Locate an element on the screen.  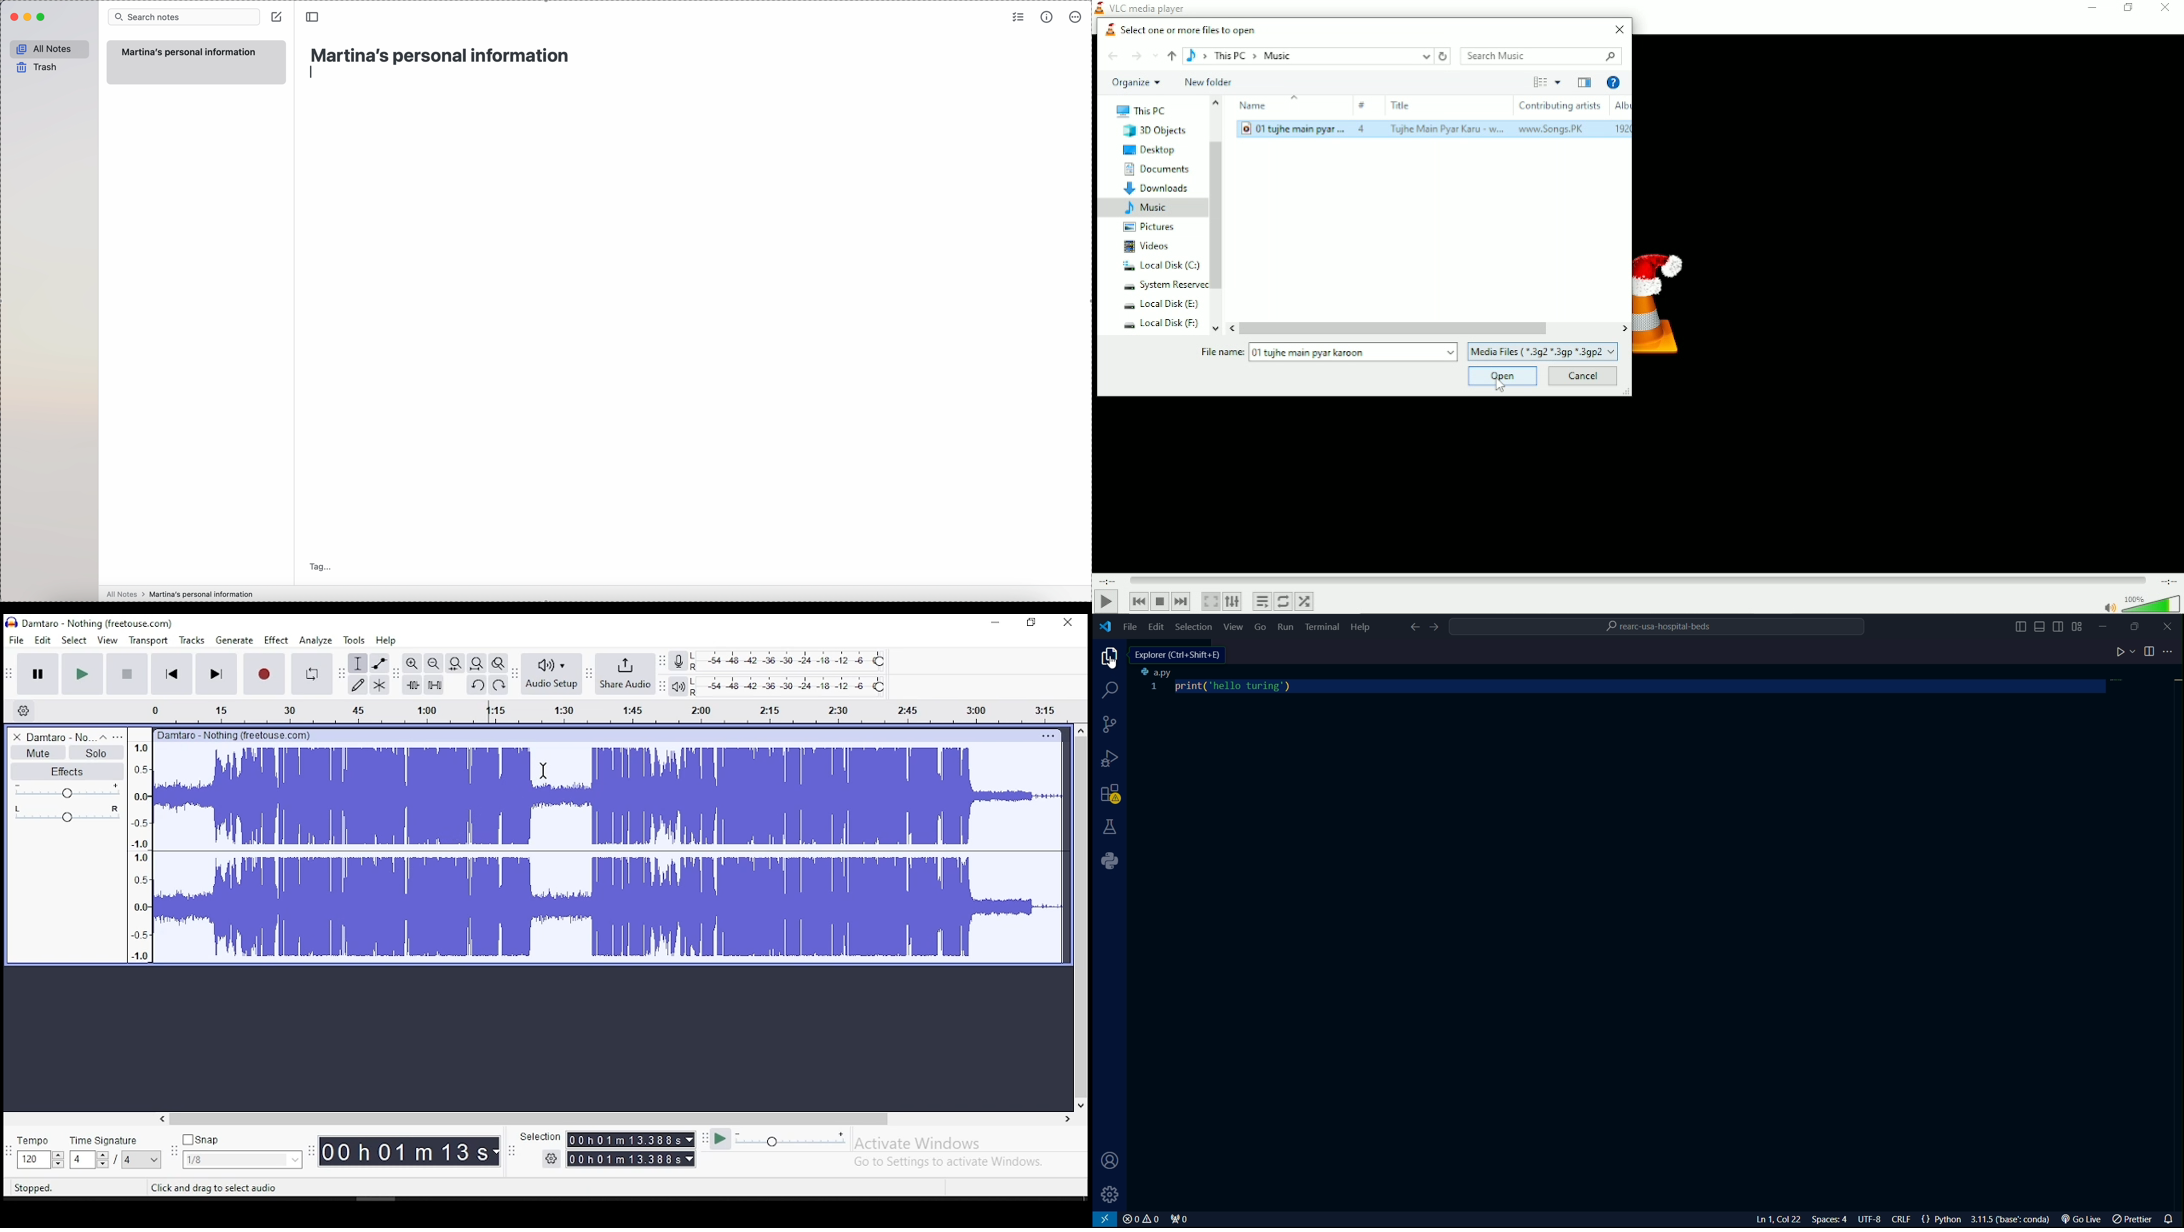
UTF-8 is located at coordinates (1871, 1219).